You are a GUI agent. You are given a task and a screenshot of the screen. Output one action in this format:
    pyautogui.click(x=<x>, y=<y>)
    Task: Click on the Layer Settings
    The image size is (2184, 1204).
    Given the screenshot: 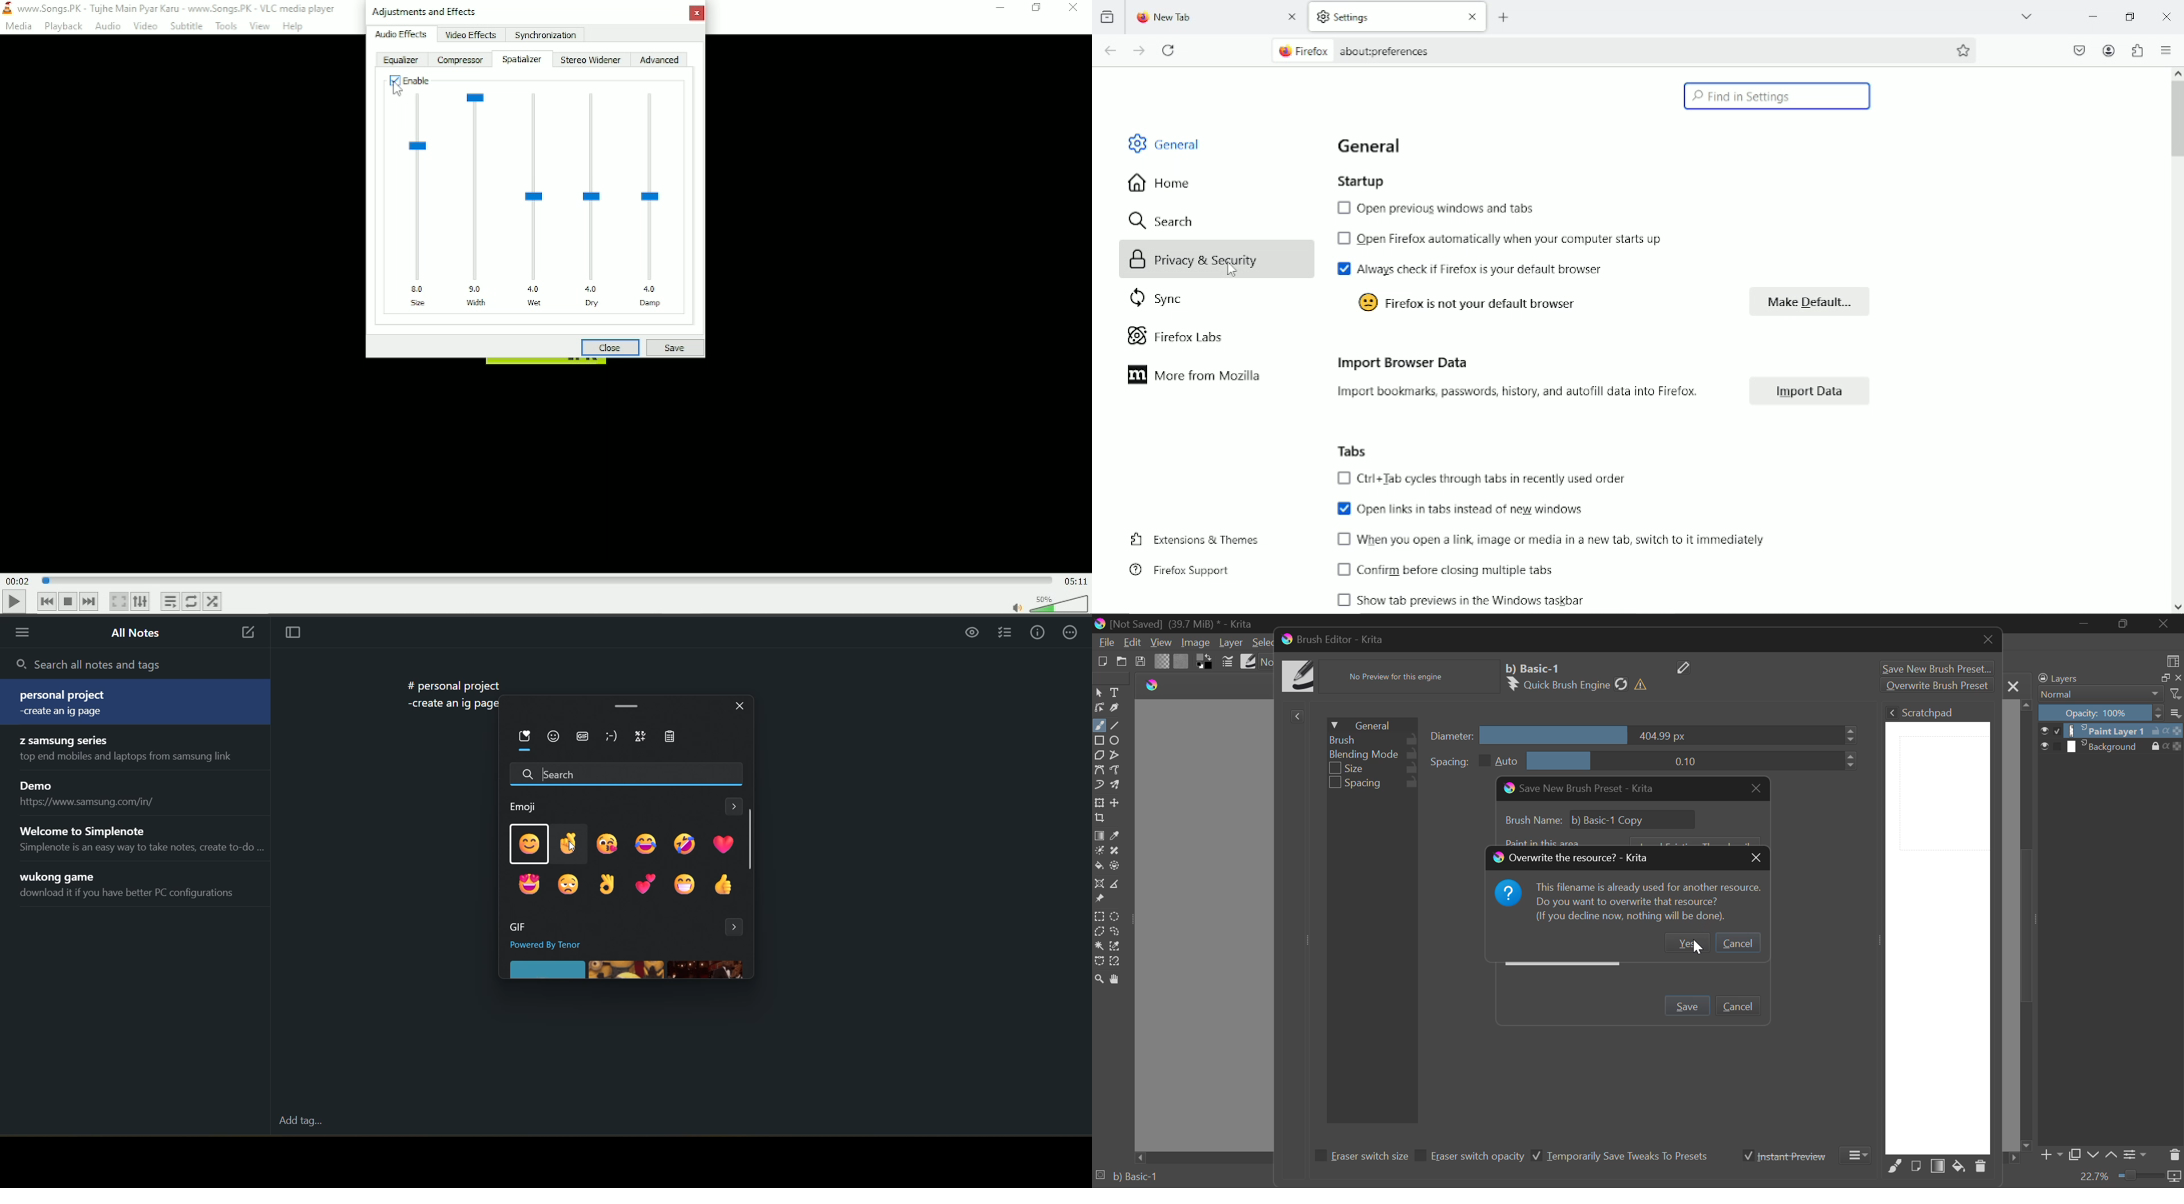 What is the action you would take?
    pyautogui.click(x=2136, y=1155)
    